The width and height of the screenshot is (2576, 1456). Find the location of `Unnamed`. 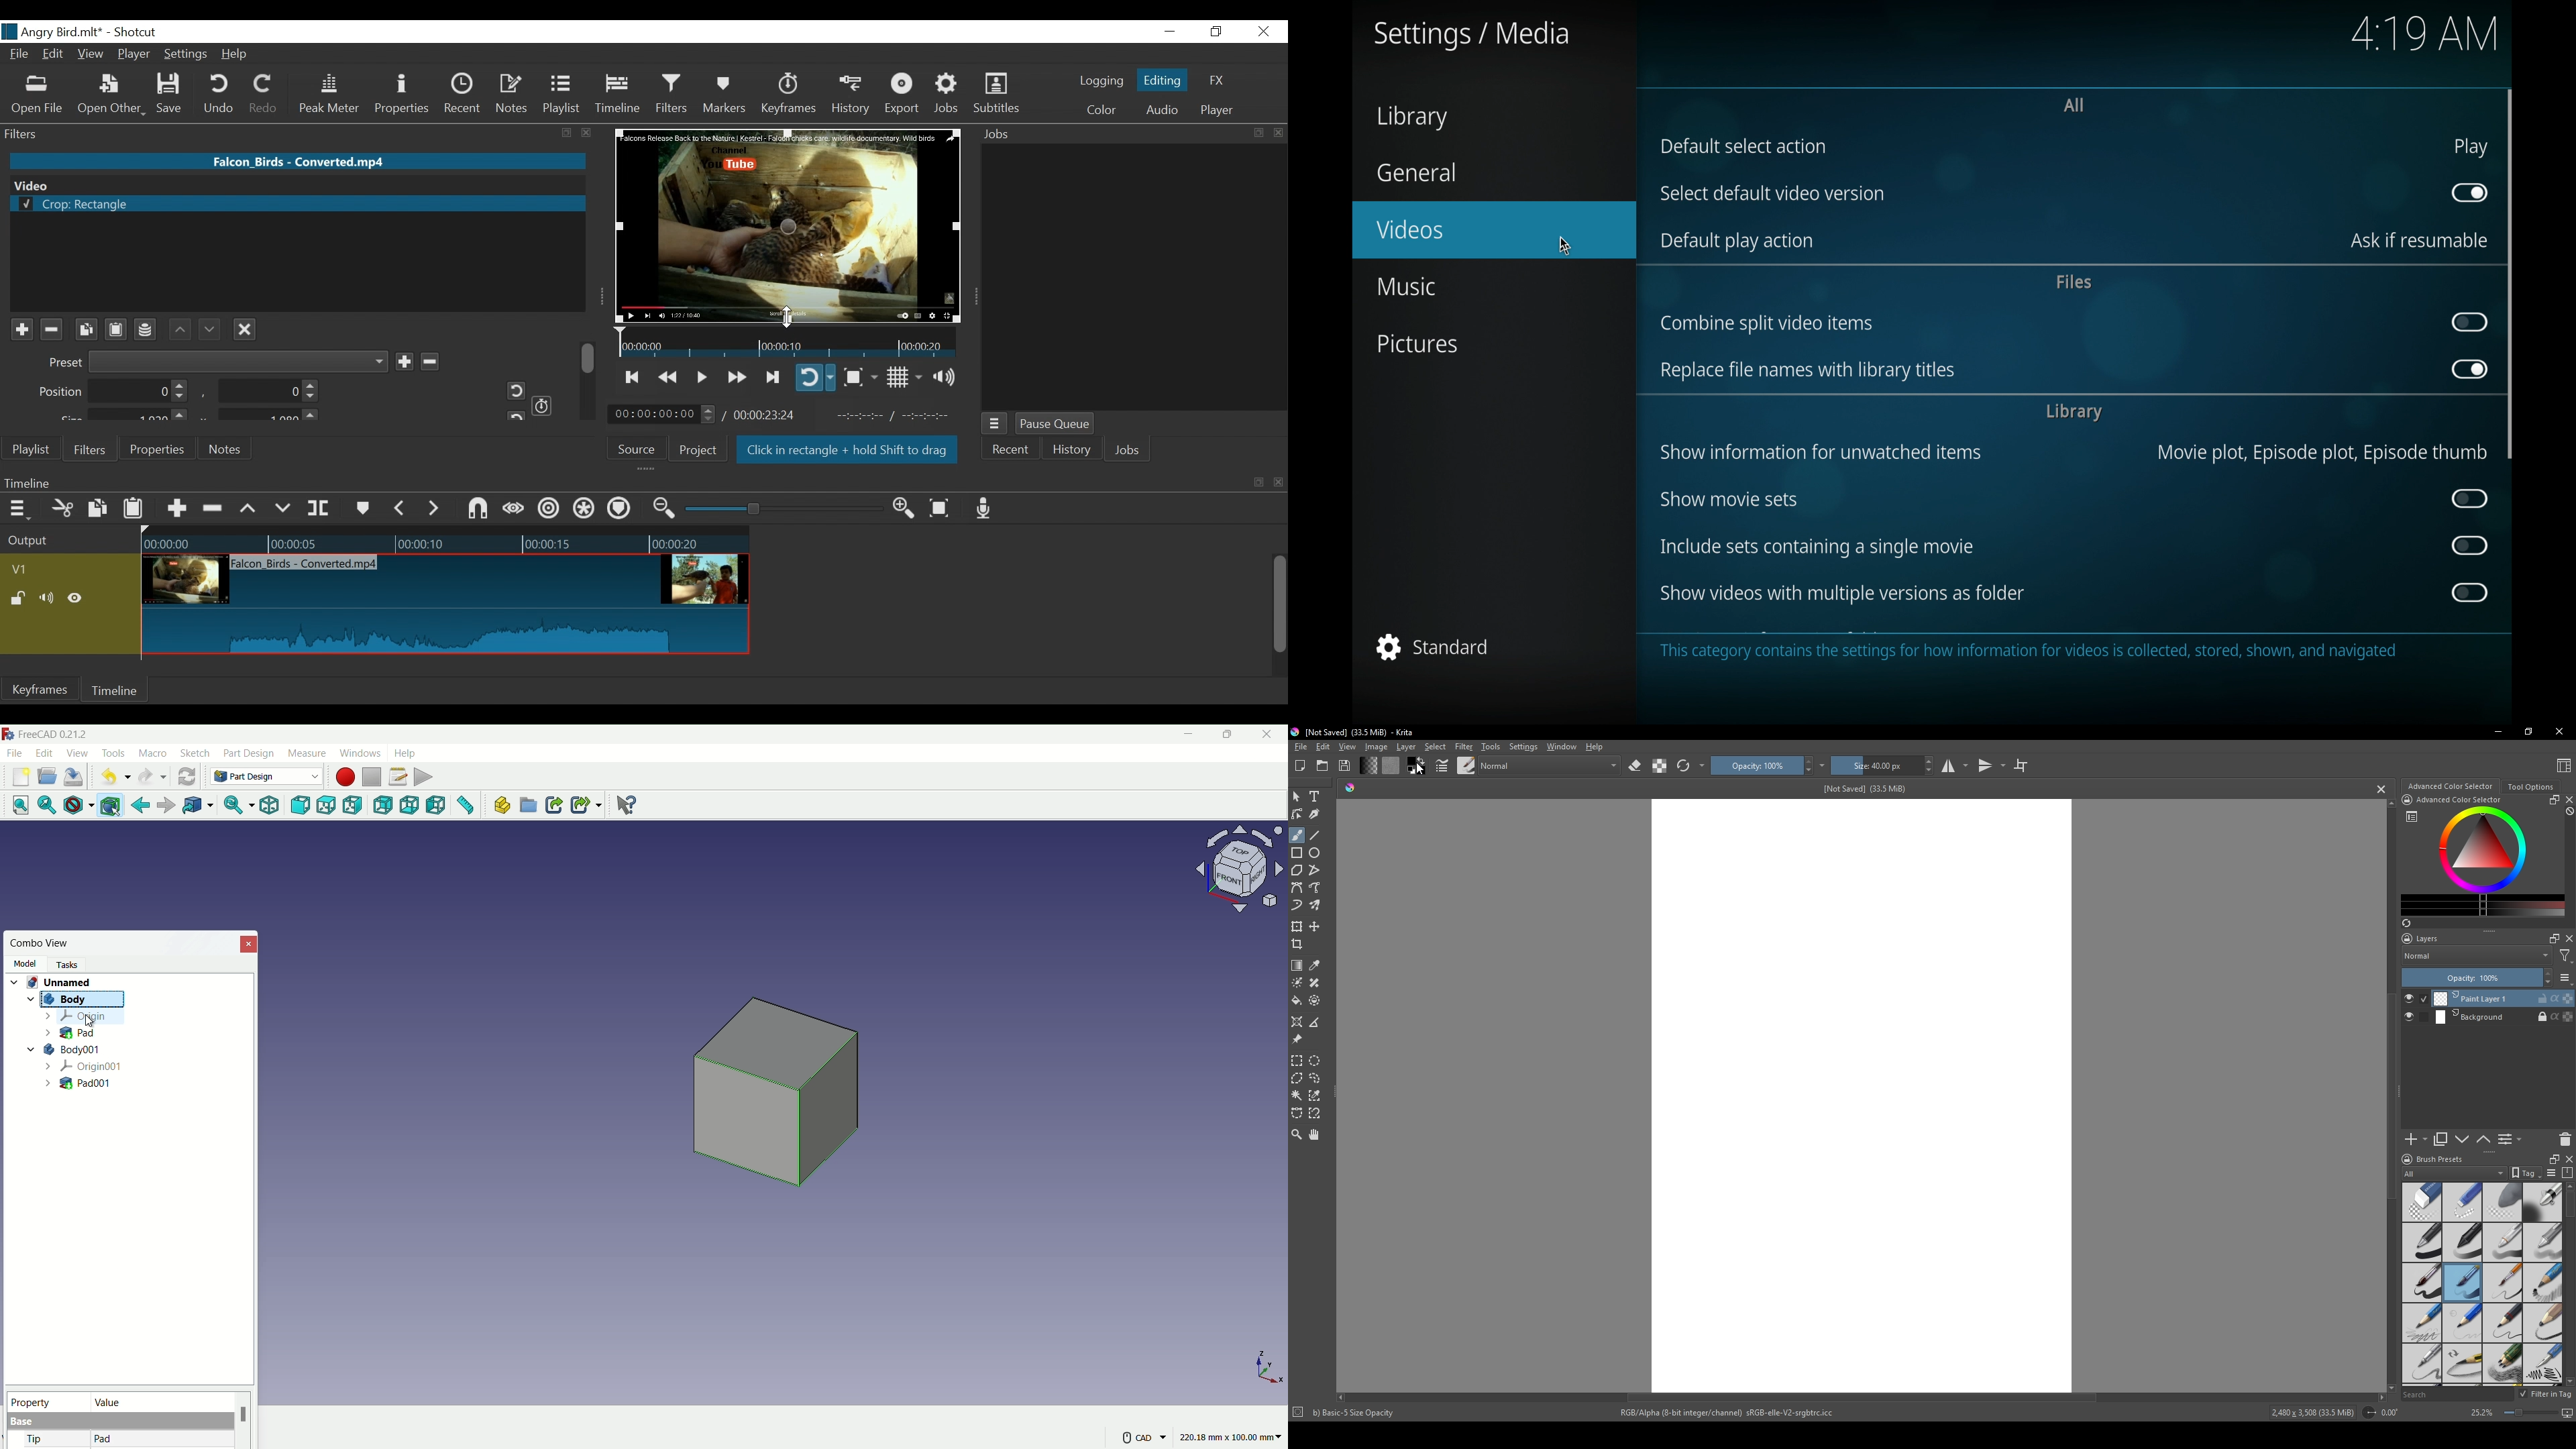

Unnamed is located at coordinates (64, 981).